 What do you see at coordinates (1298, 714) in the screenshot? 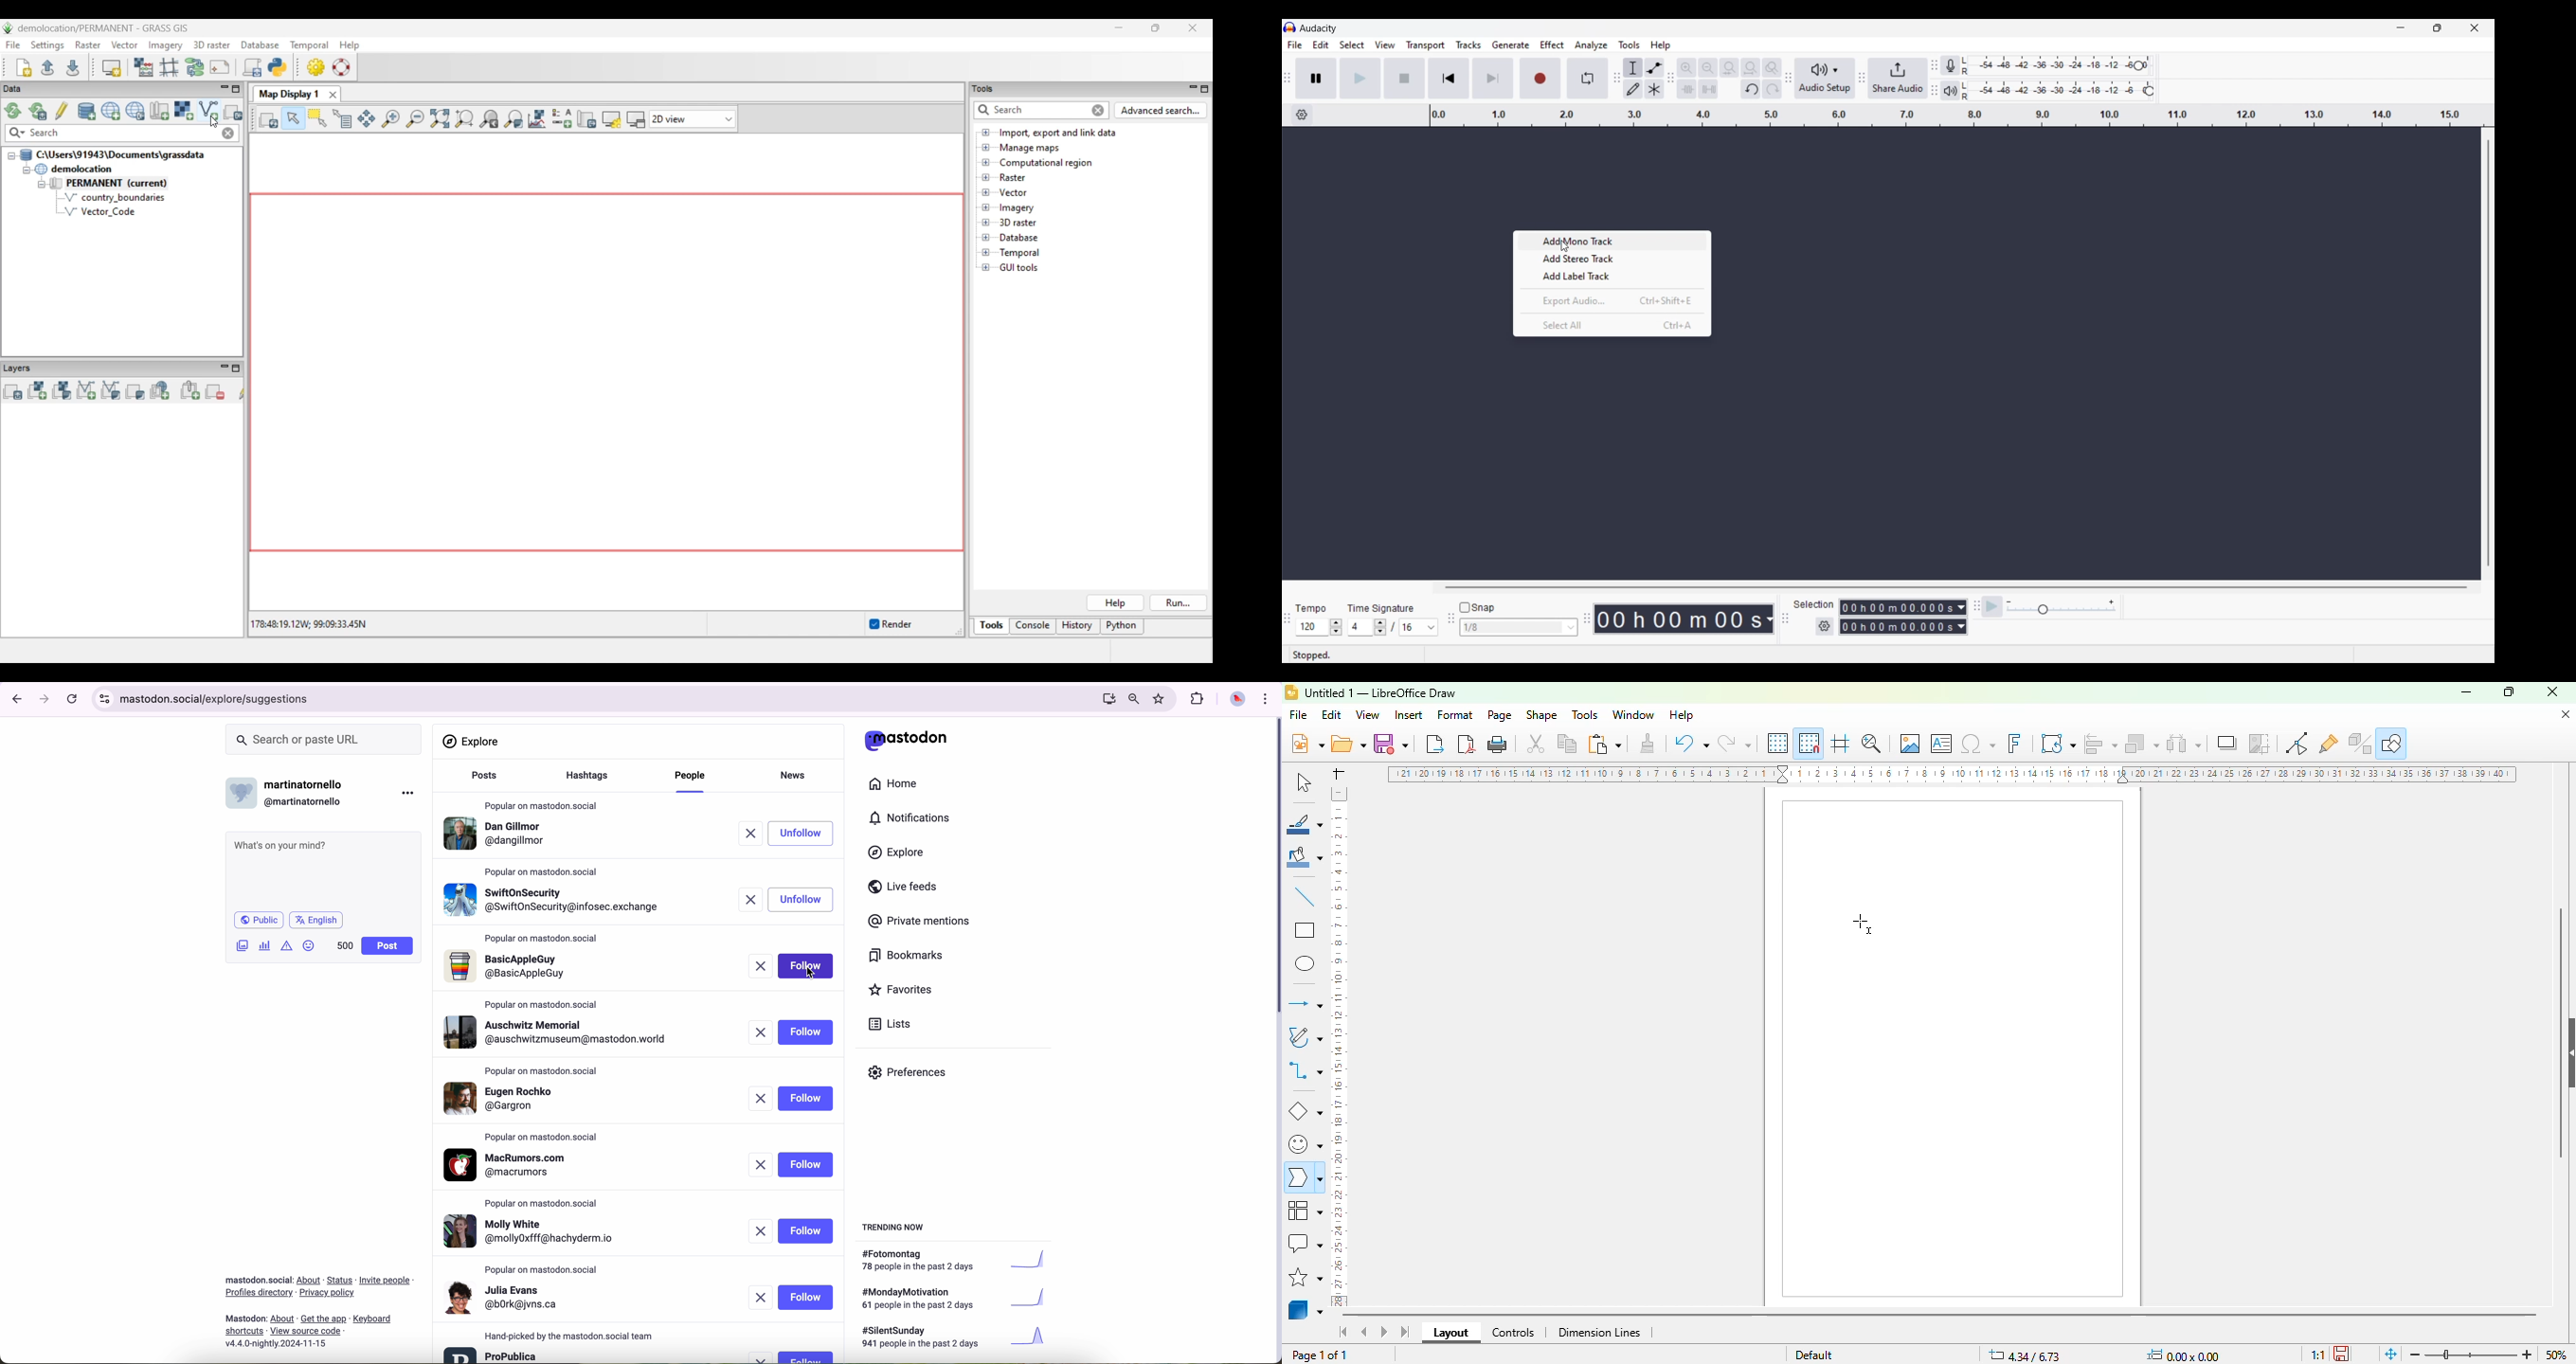
I see `file` at bounding box center [1298, 714].